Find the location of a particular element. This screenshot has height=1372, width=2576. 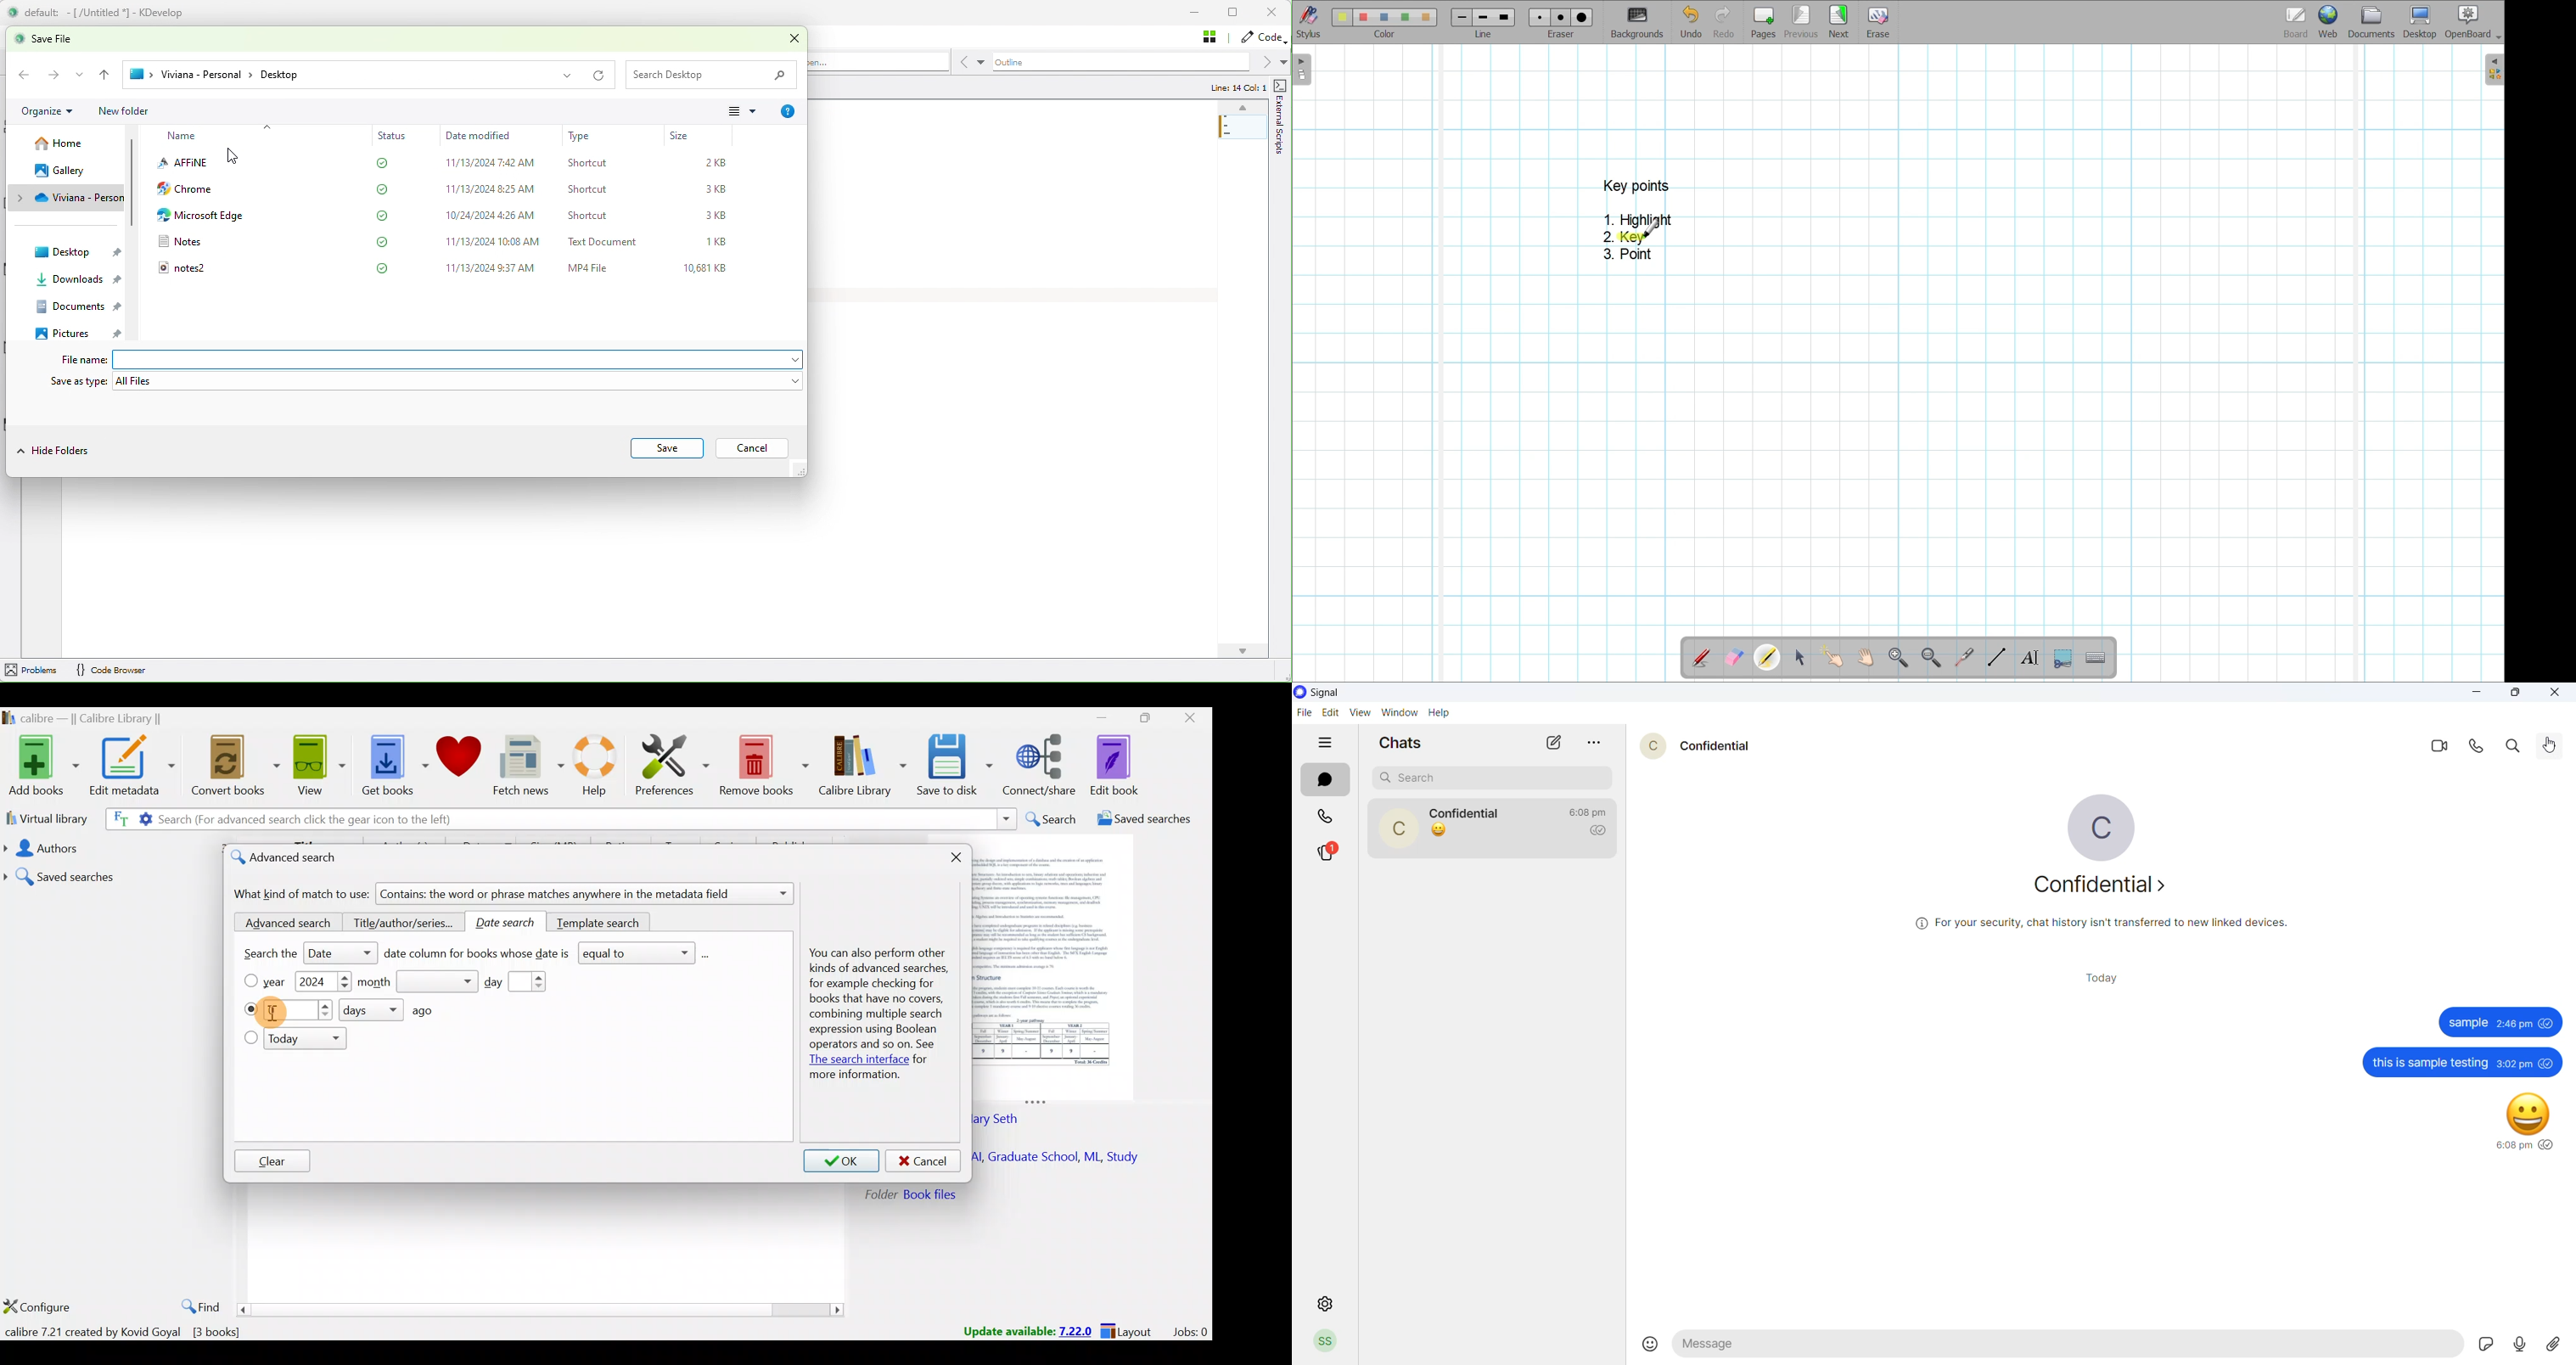

What day? is located at coordinates (300, 1011).